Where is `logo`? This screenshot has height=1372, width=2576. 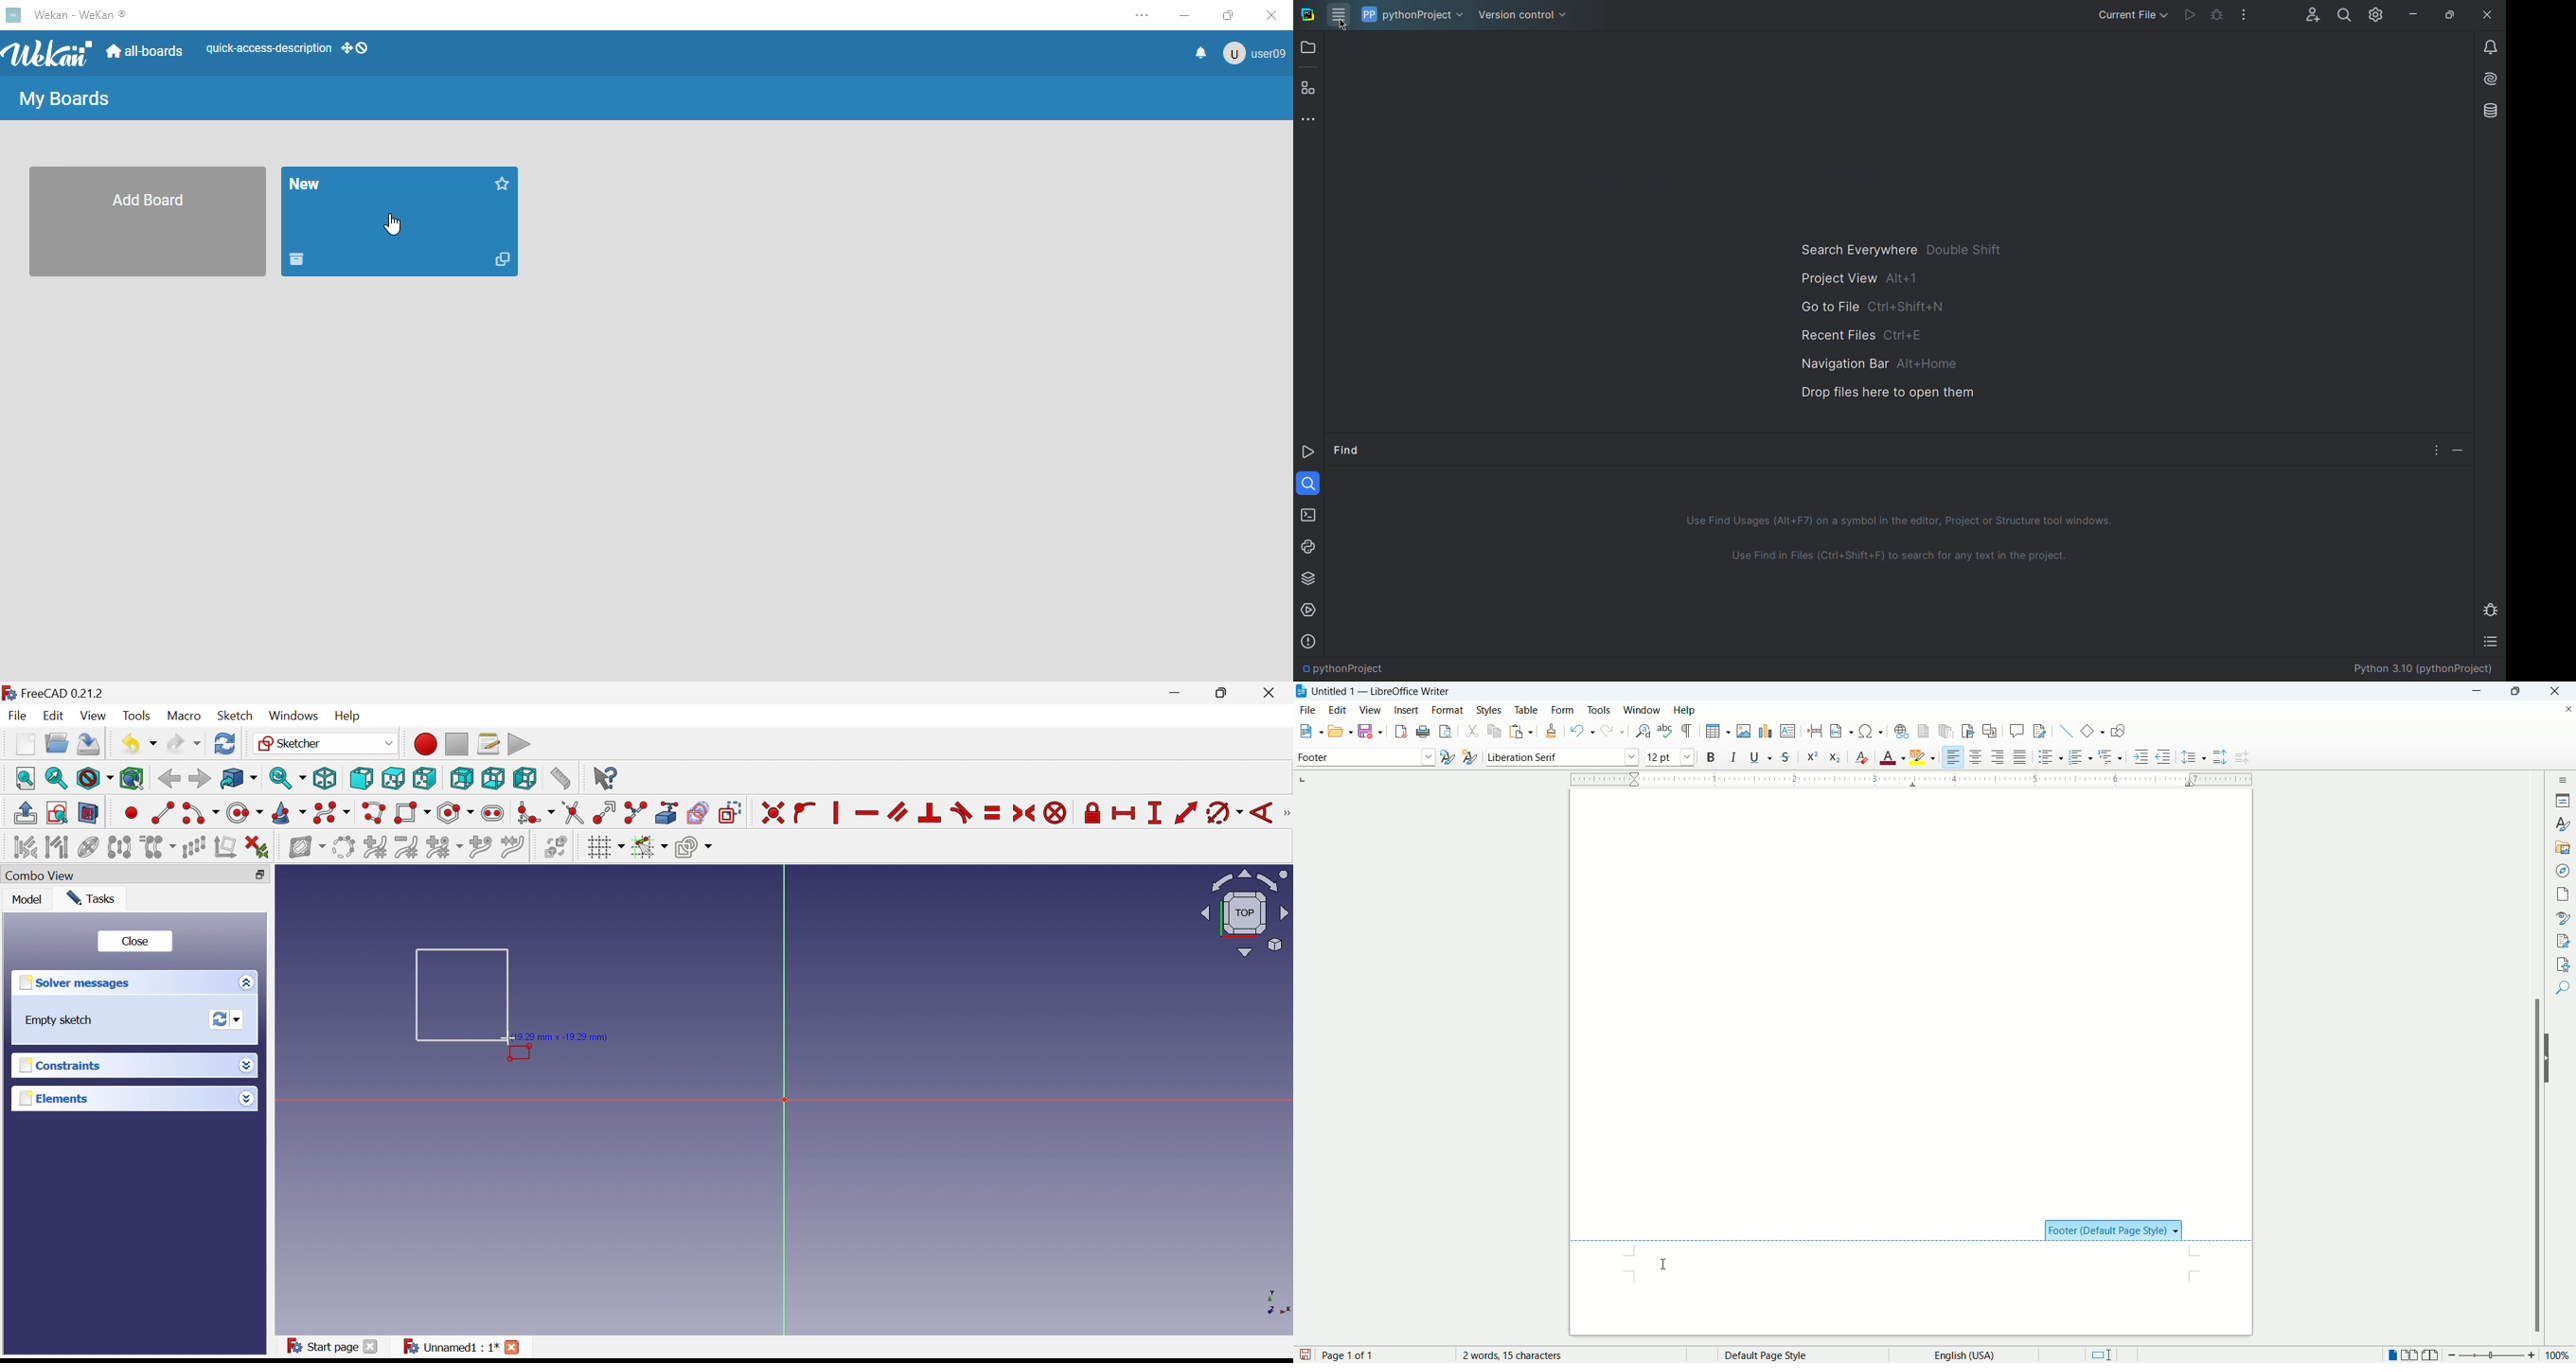
logo is located at coordinates (14, 15).